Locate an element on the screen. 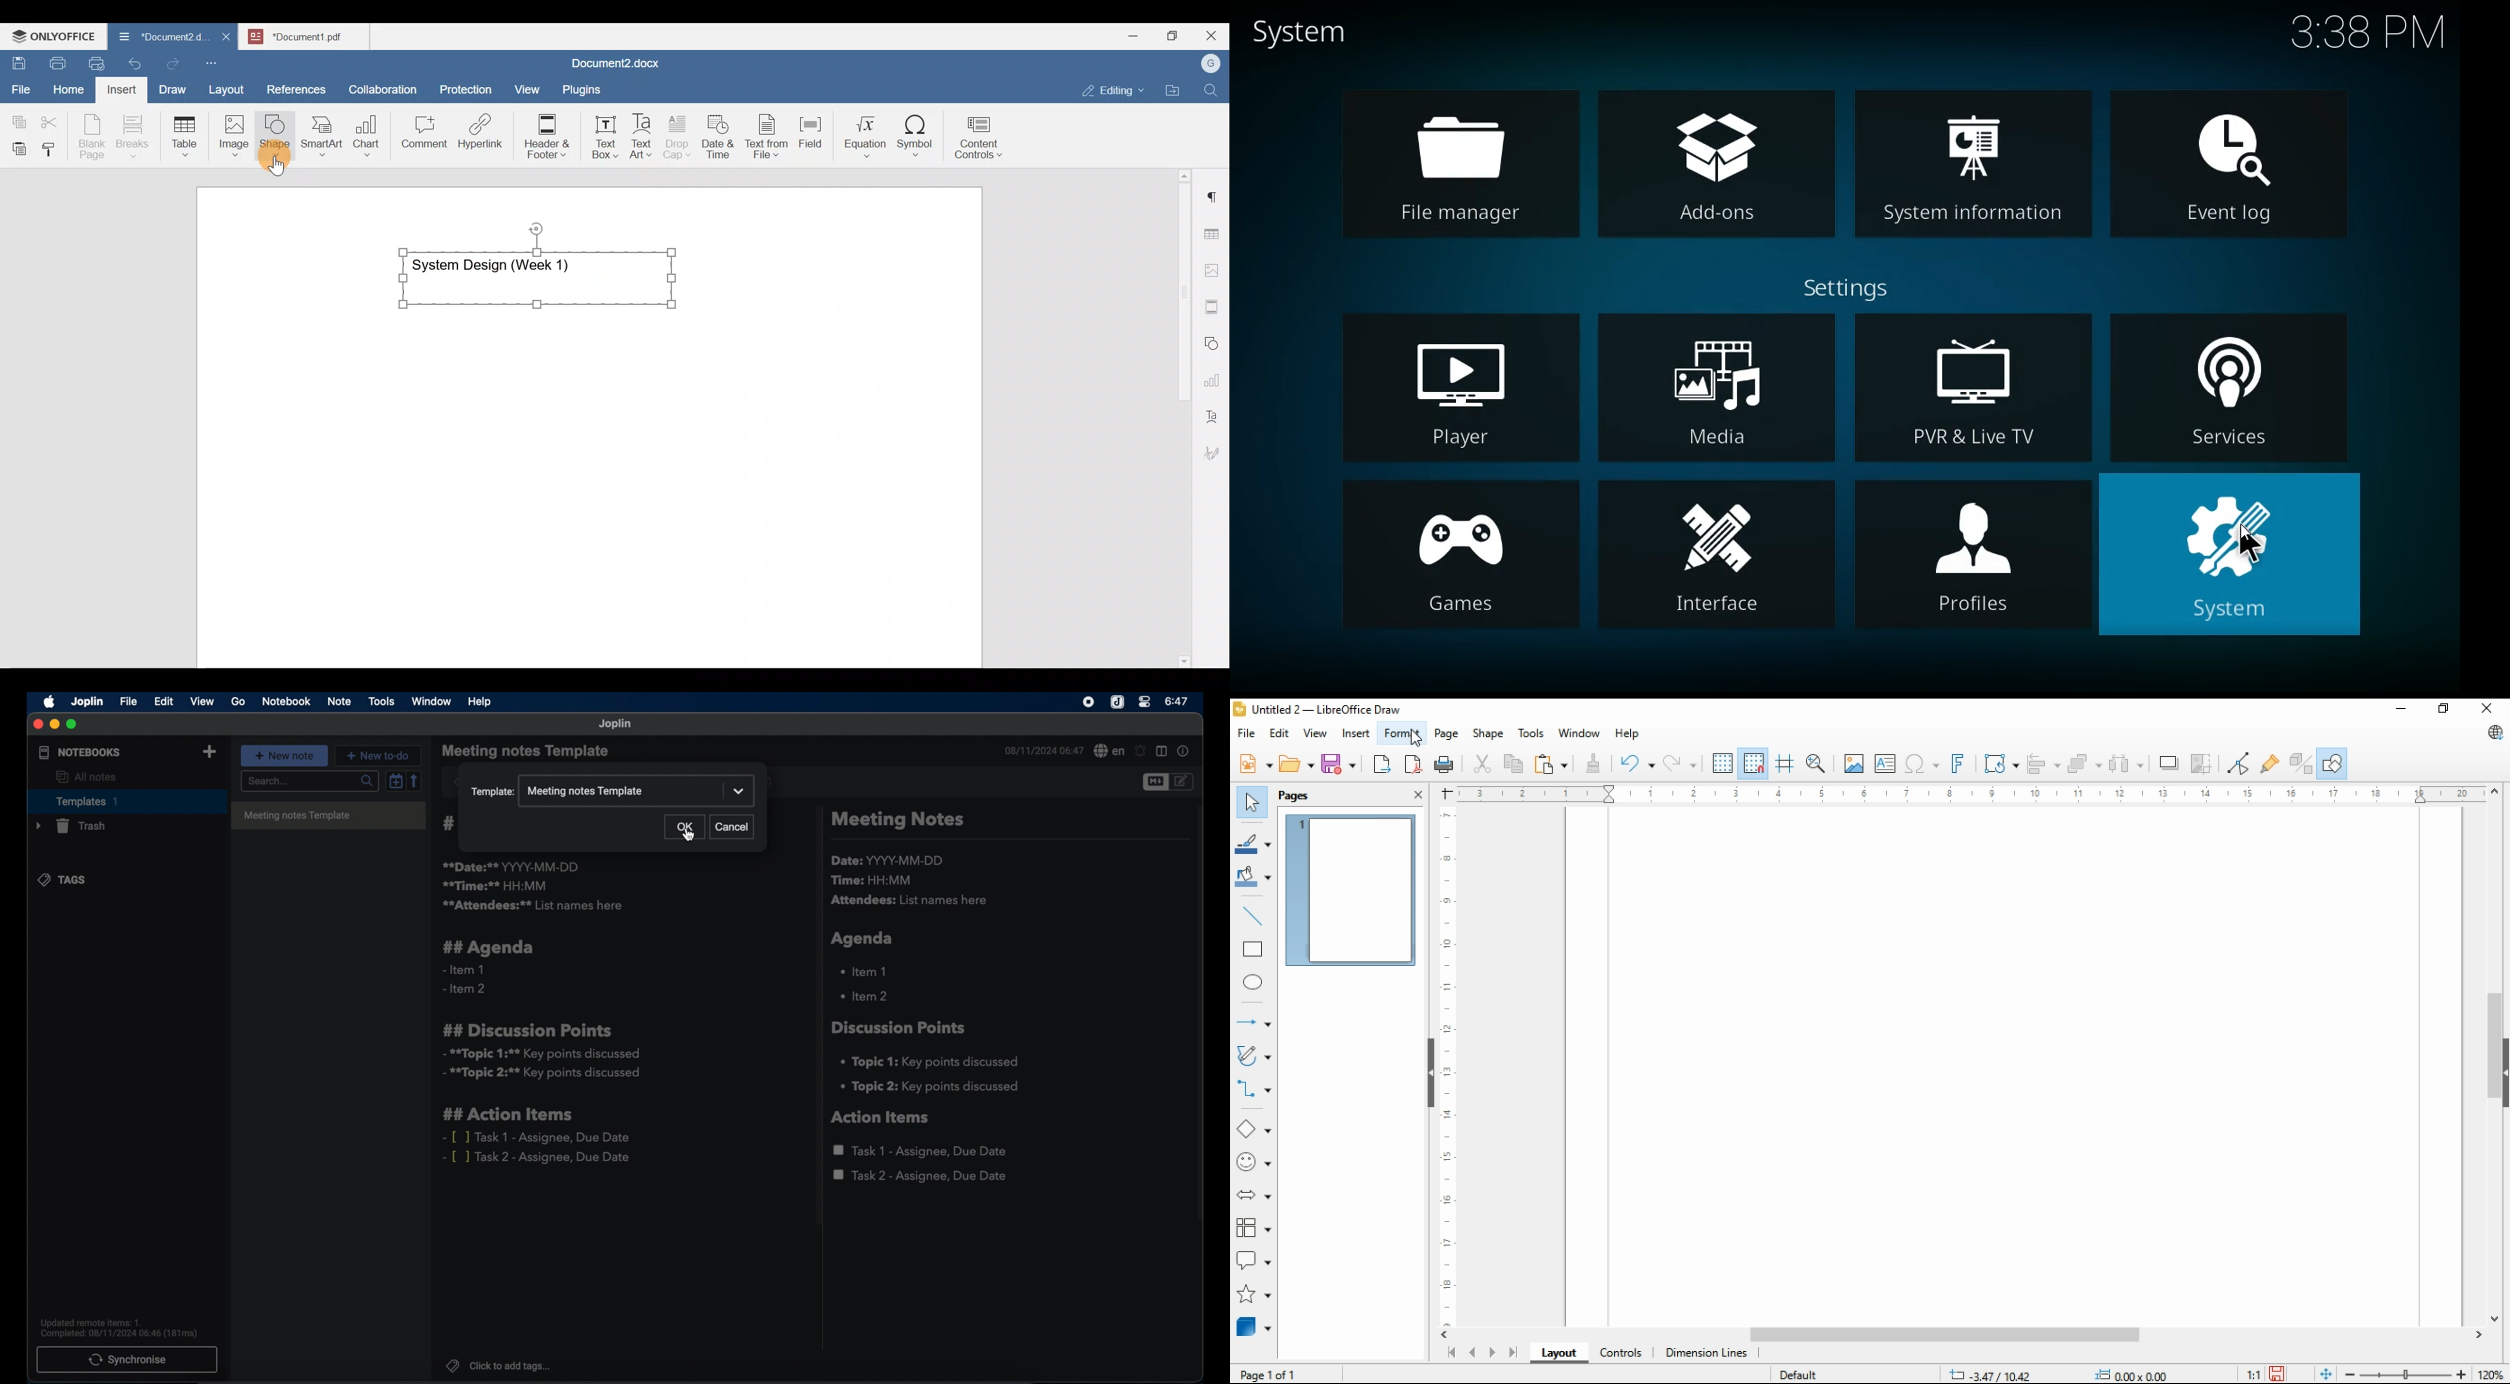  **topic 2:** key points discussed is located at coordinates (543, 1075).